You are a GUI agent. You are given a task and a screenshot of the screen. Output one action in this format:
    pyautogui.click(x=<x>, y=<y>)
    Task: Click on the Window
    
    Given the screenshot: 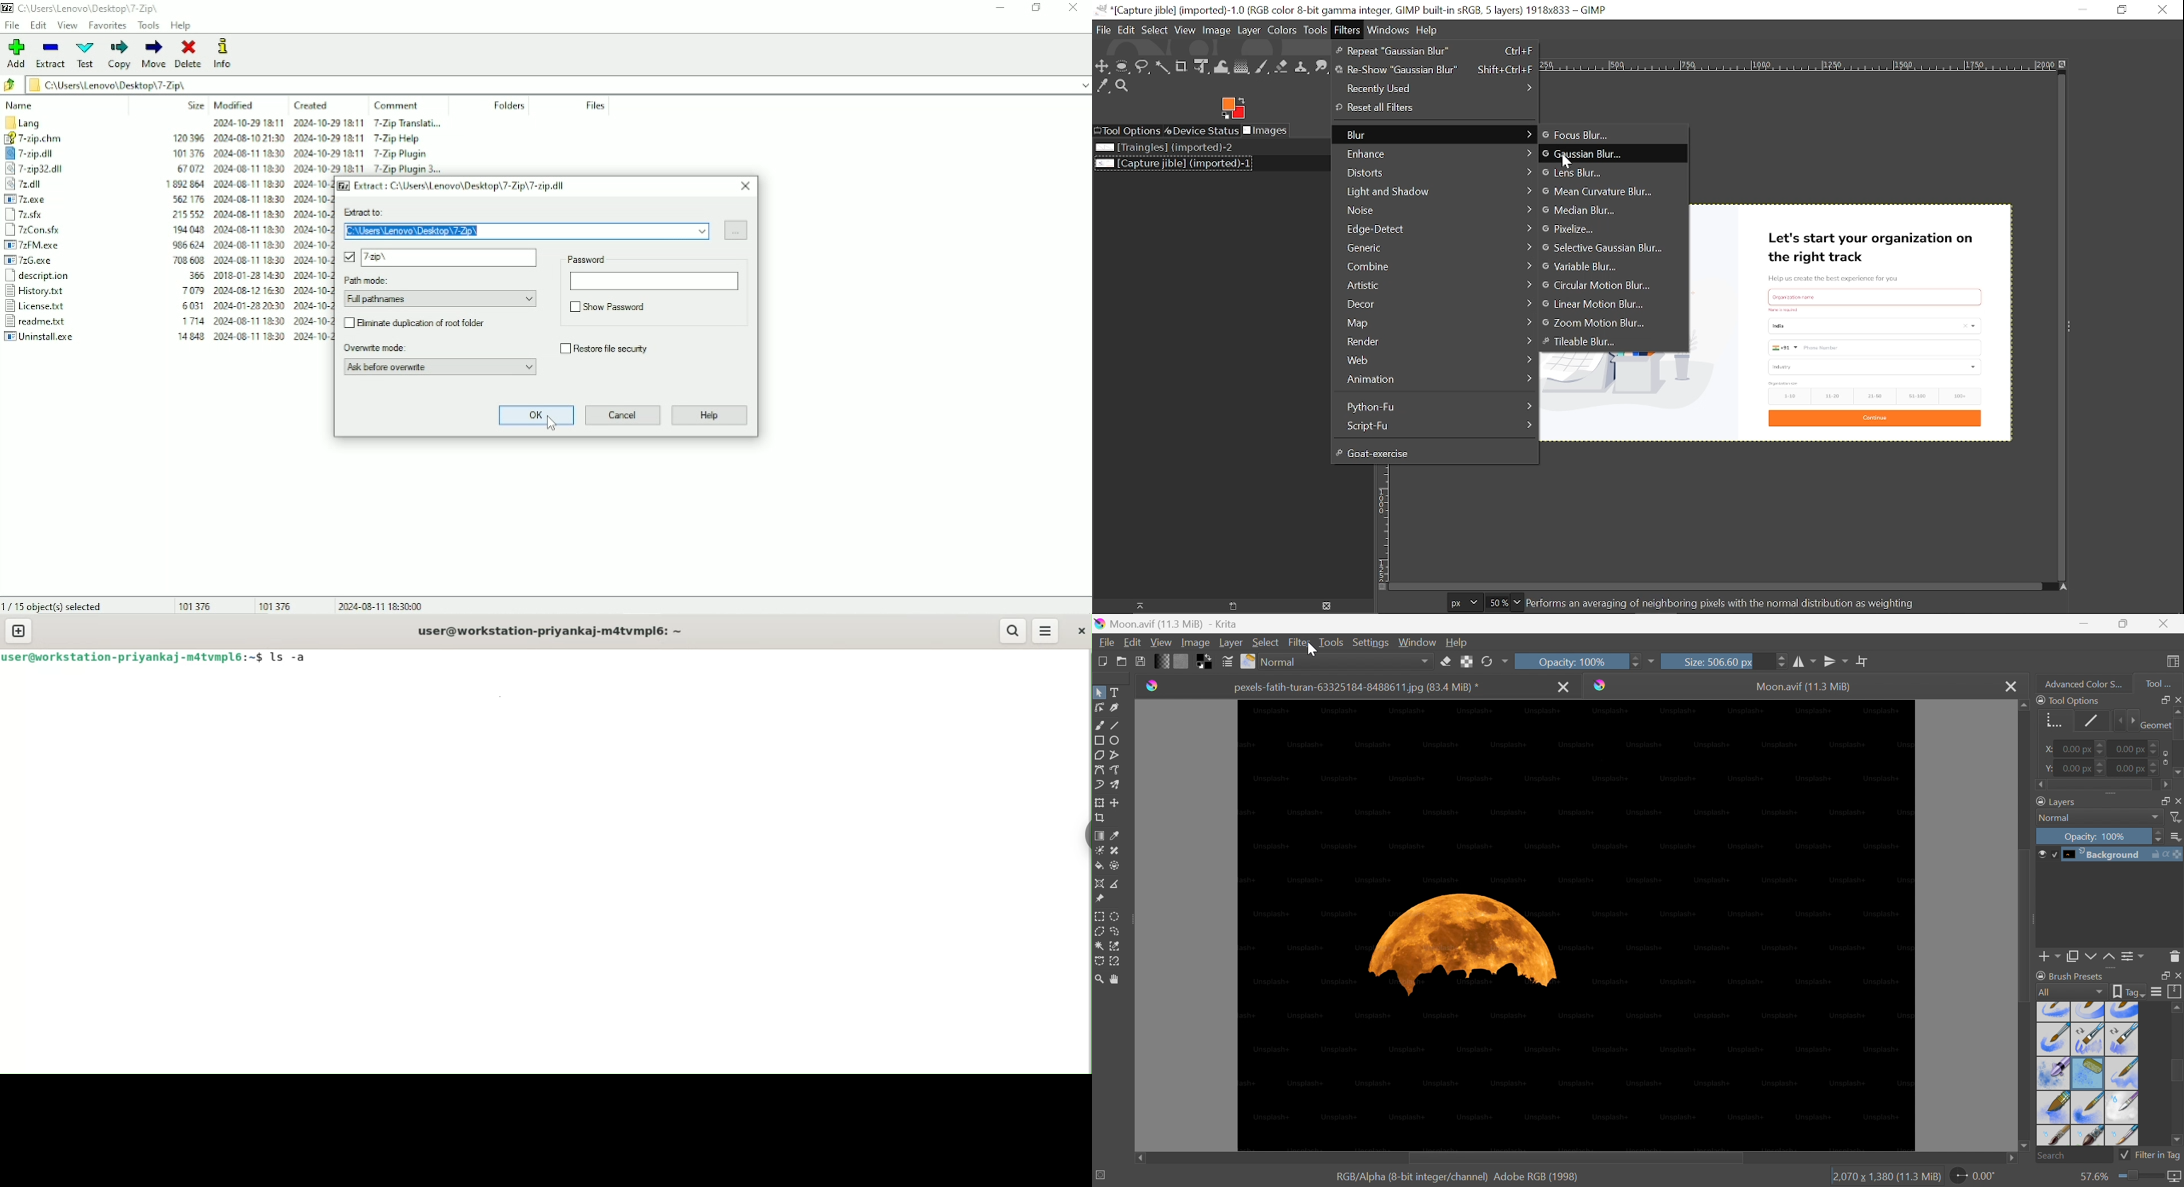 What is the action you would take?
    pyautogui.click(x=1415, y=643)
    